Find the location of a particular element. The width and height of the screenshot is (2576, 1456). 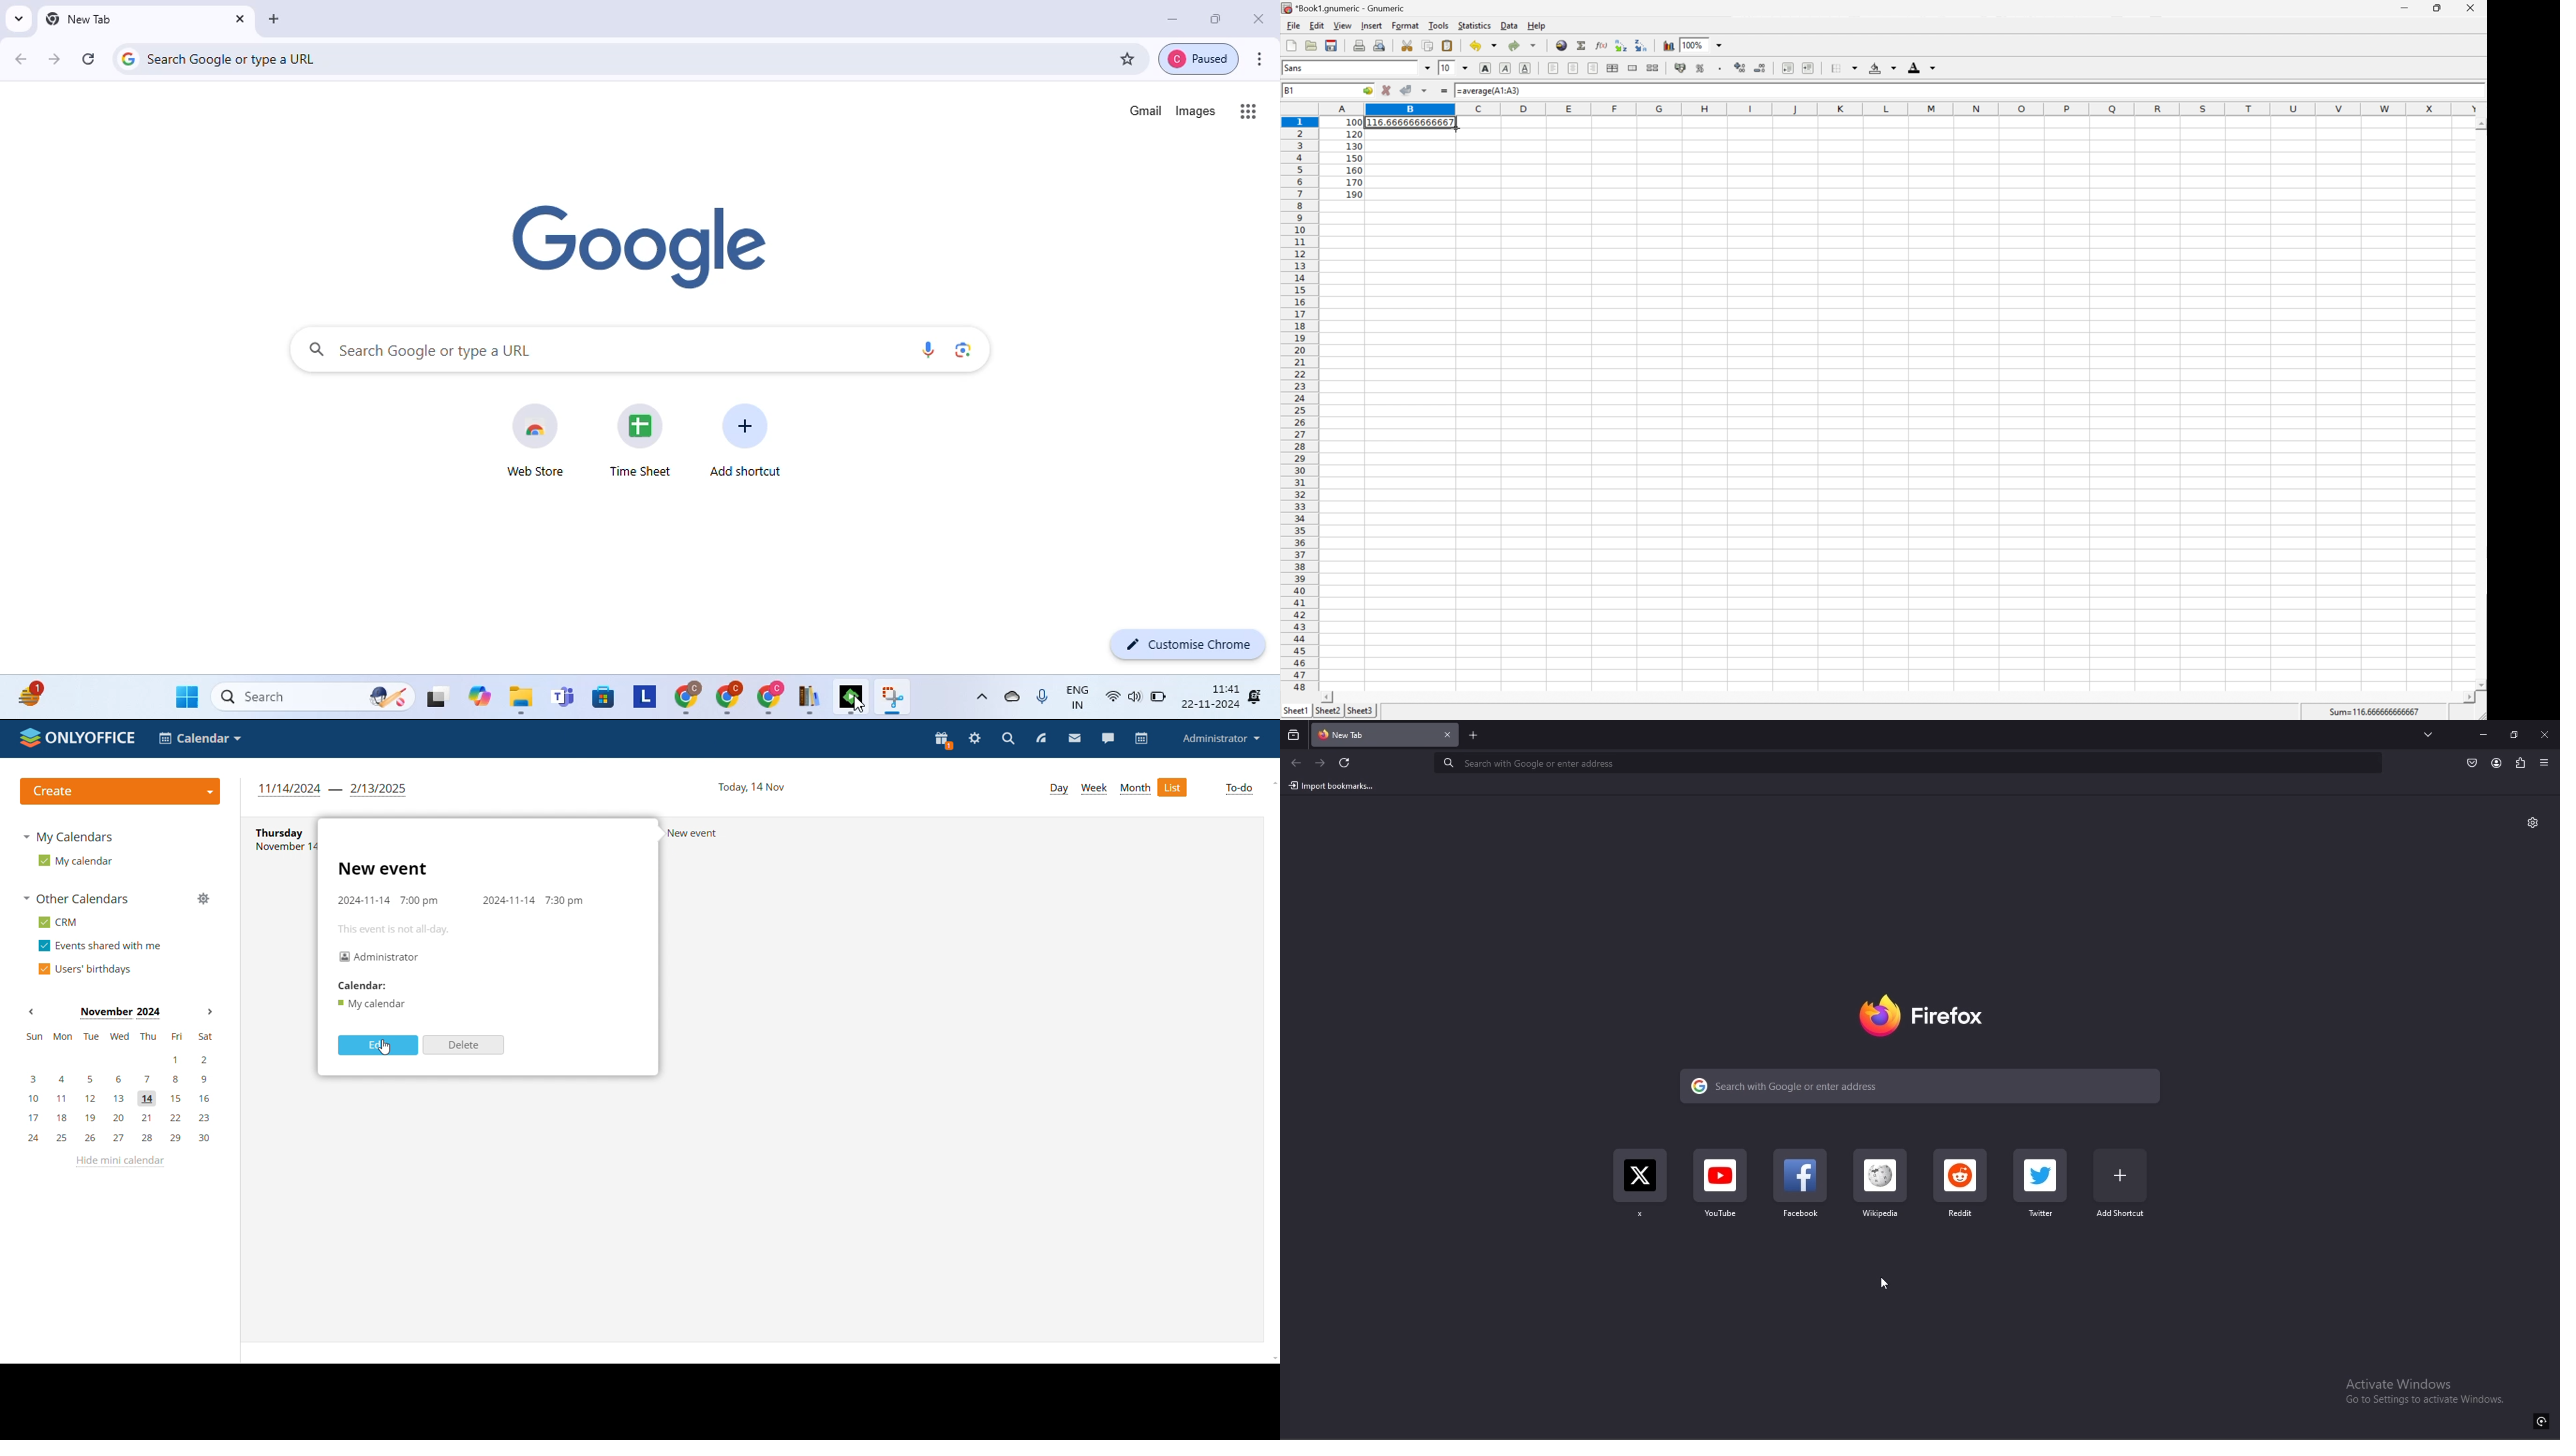

Sort the selected region in descending order based on the first column selected is located at coordinates (1642, 46).